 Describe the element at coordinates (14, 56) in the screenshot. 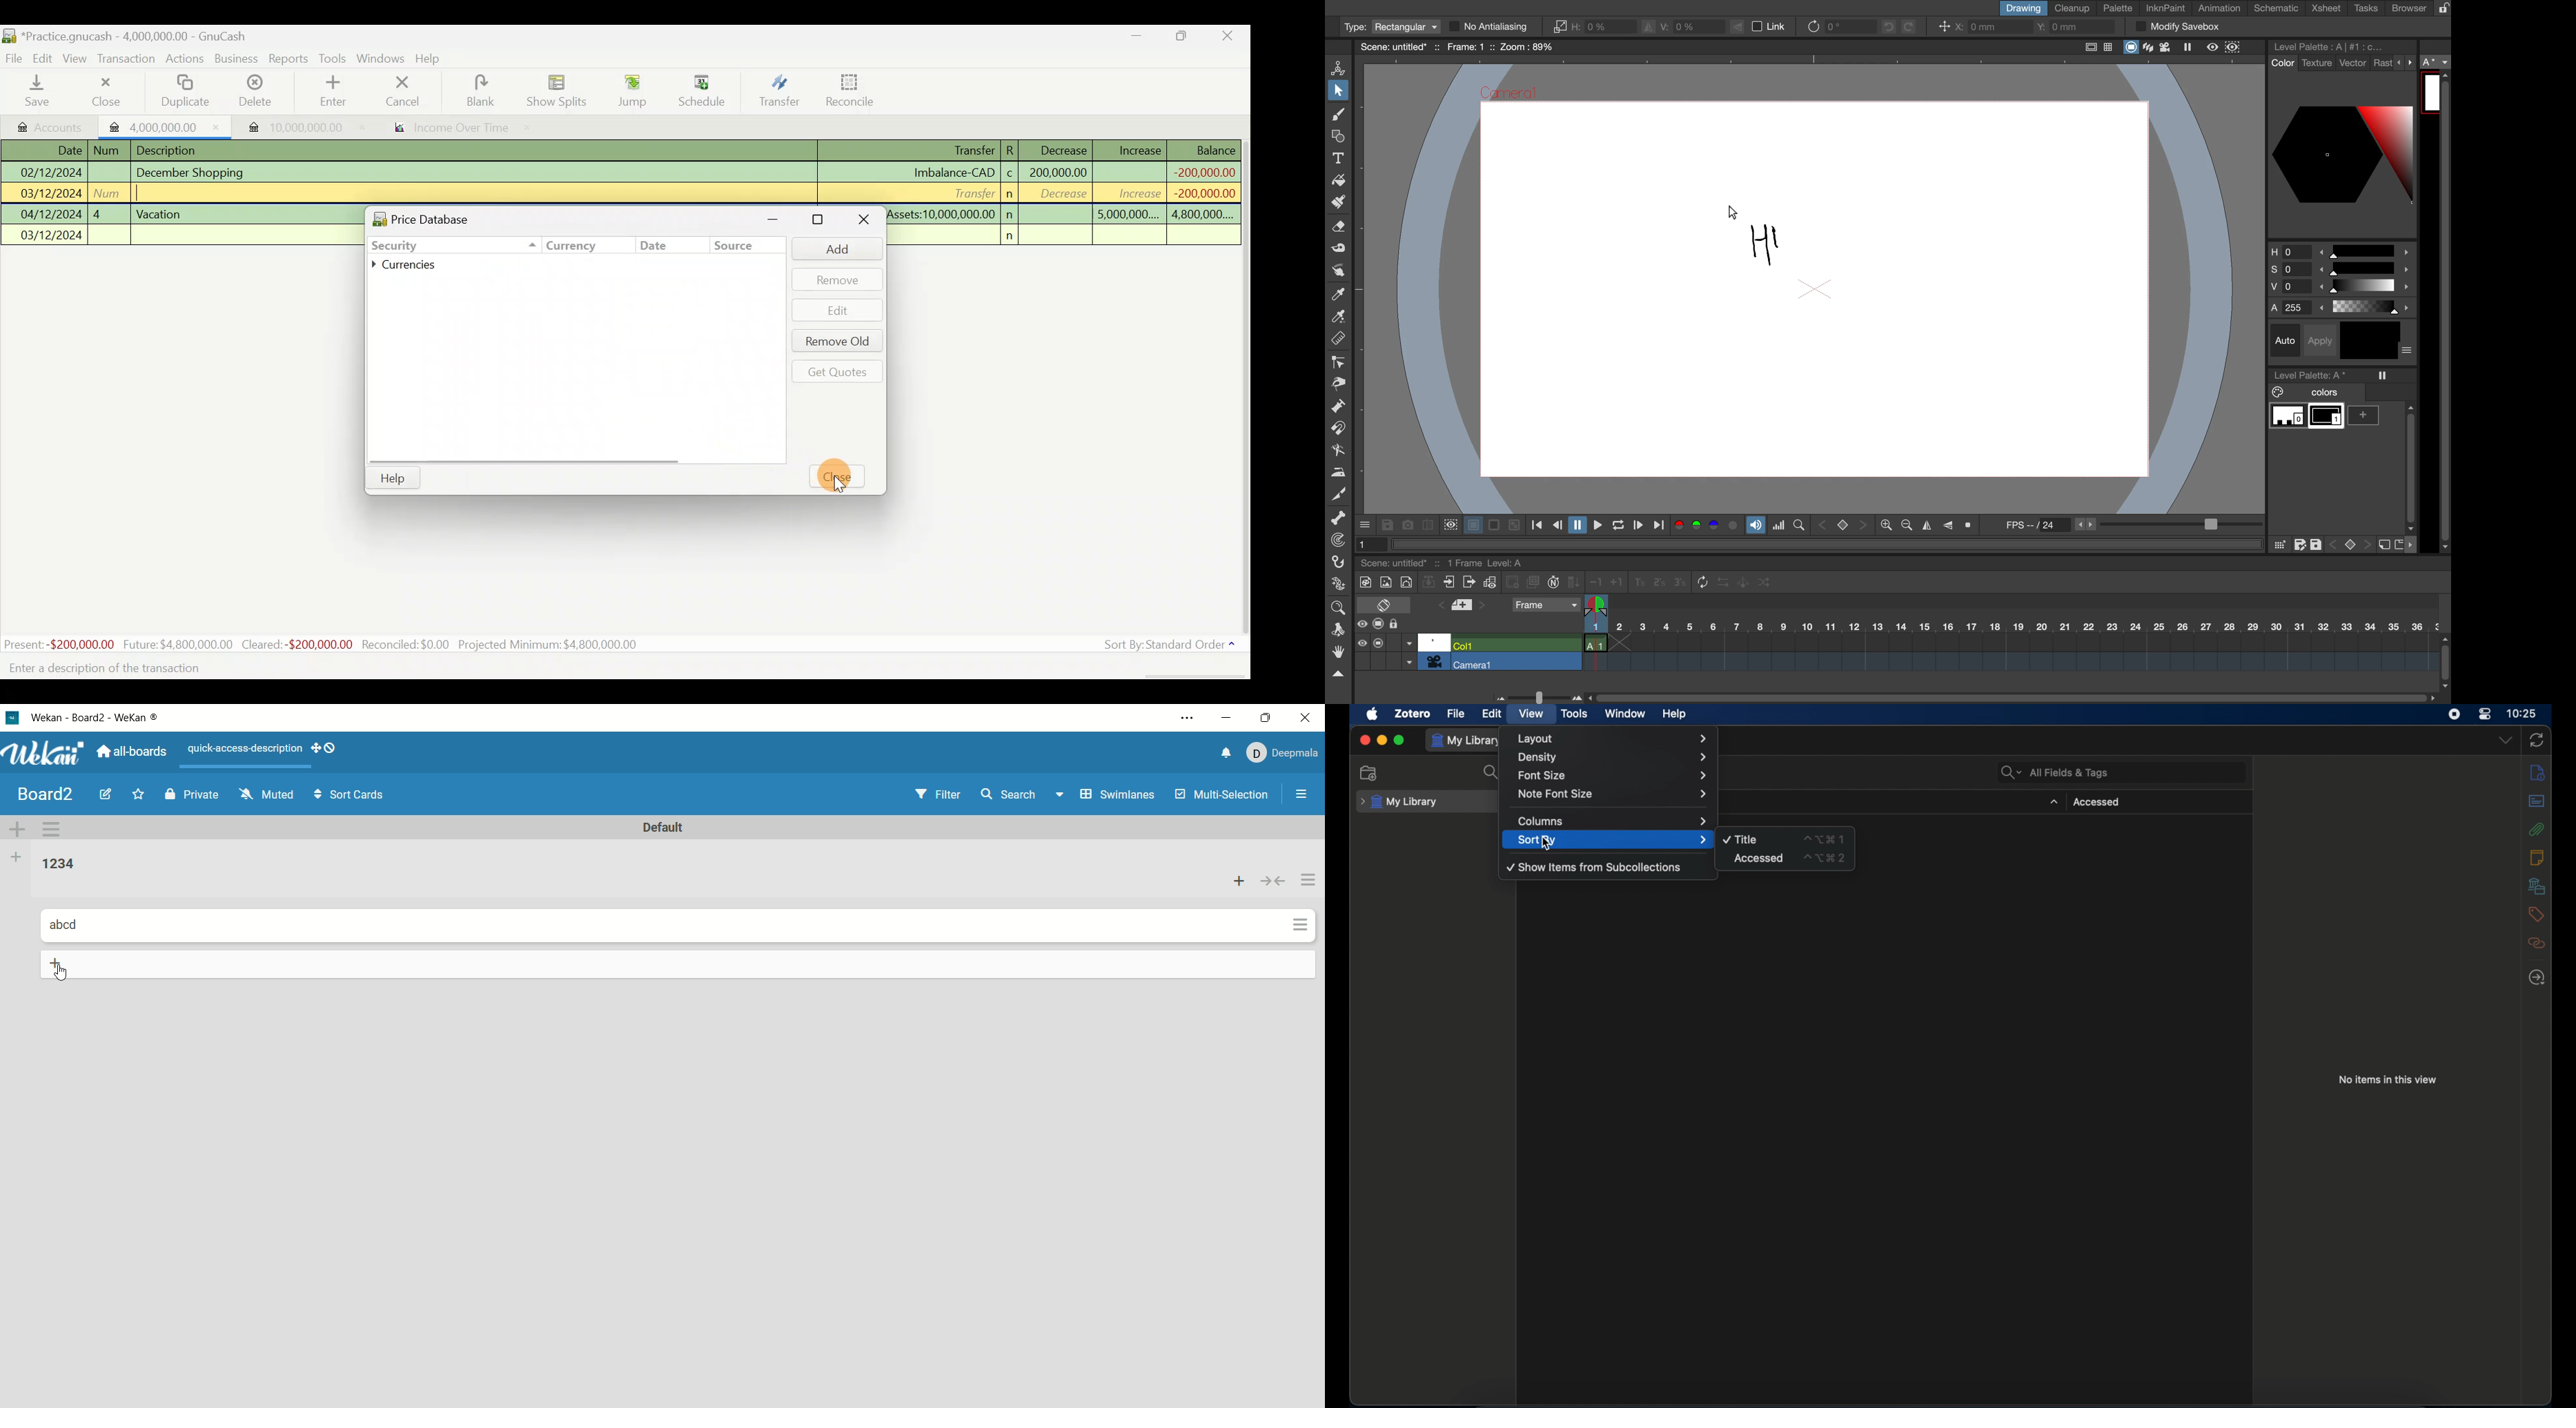

I see `File` at that location.